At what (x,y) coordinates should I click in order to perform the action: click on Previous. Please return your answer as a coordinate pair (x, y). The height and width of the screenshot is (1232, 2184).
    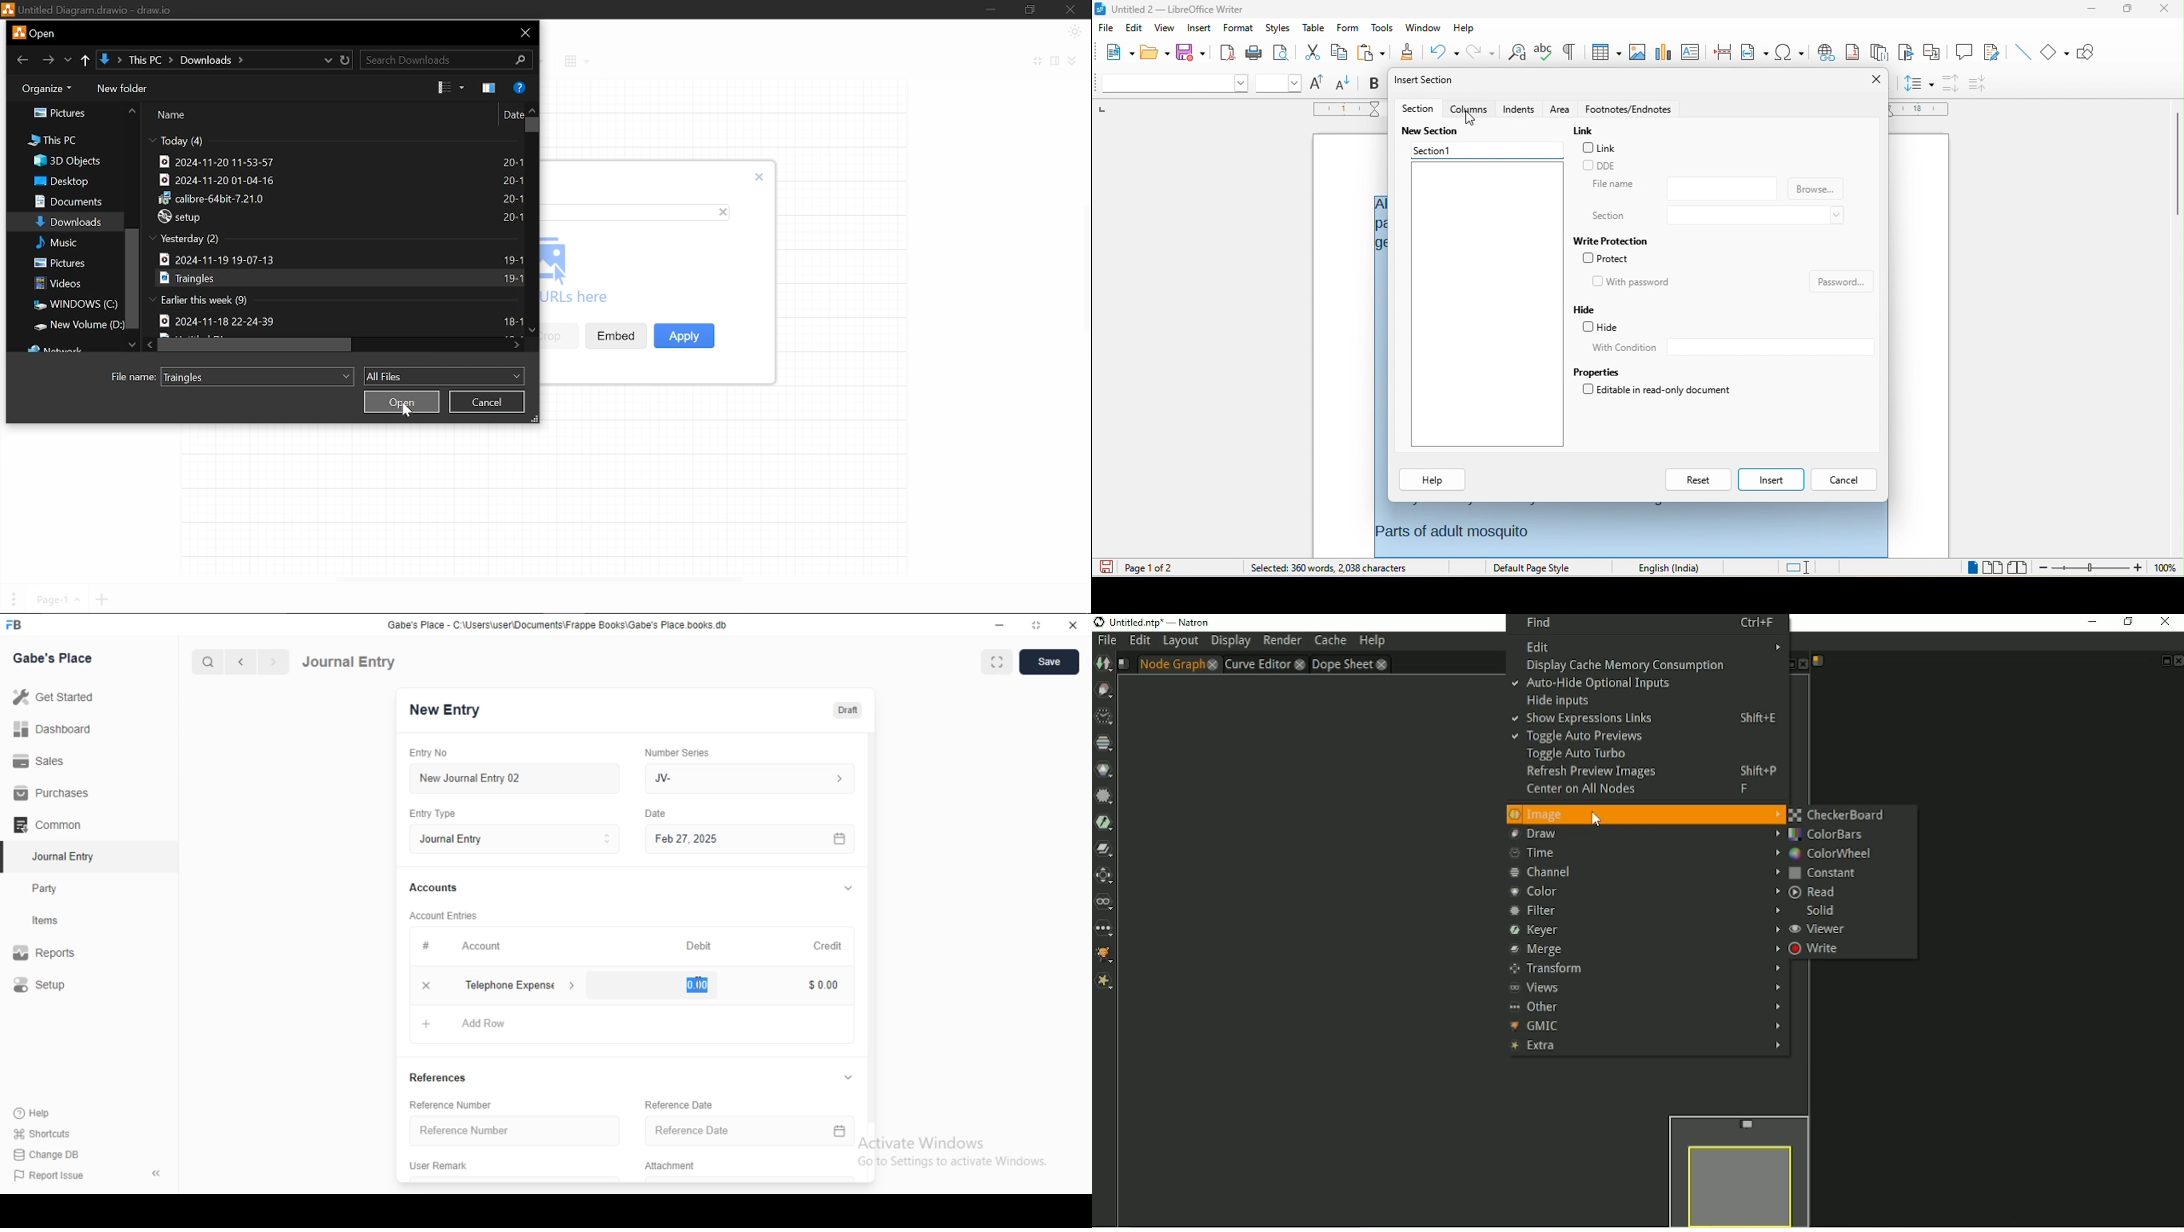
    Looking at the image, I should click on (241, 663).